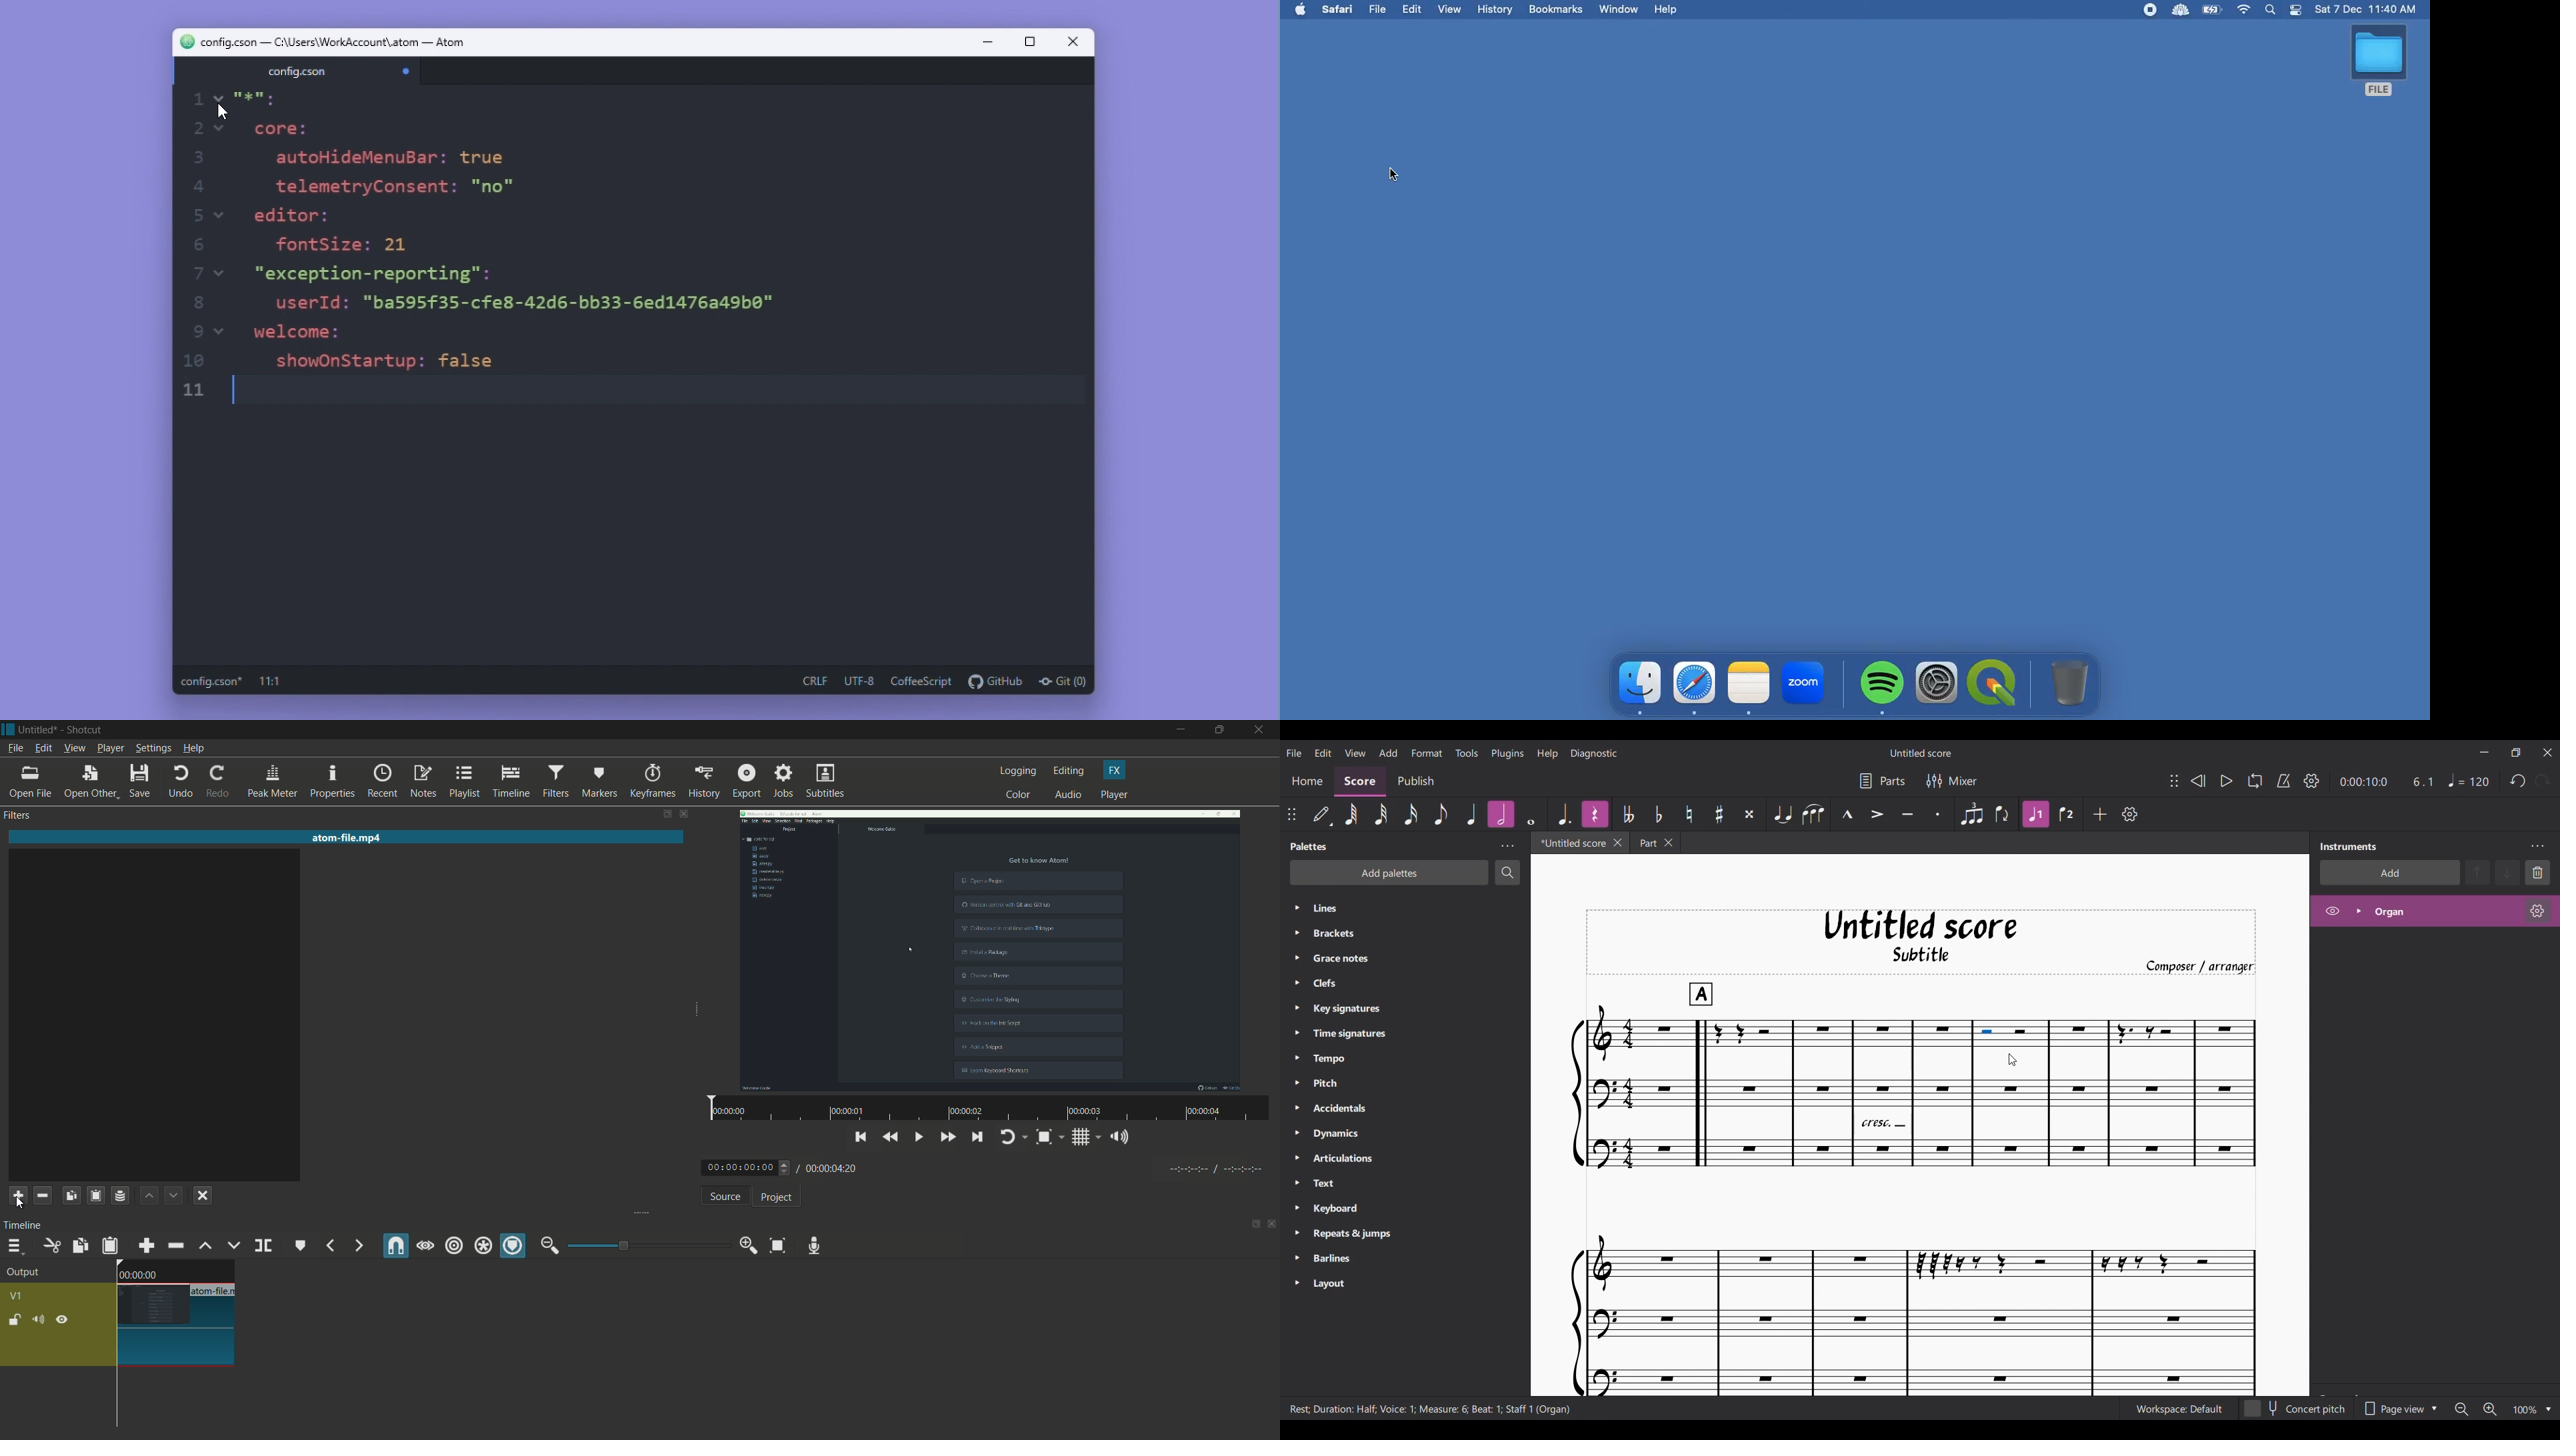 This screenshot has height=1456, width=2576. I want to click on history, so click(702, 781).